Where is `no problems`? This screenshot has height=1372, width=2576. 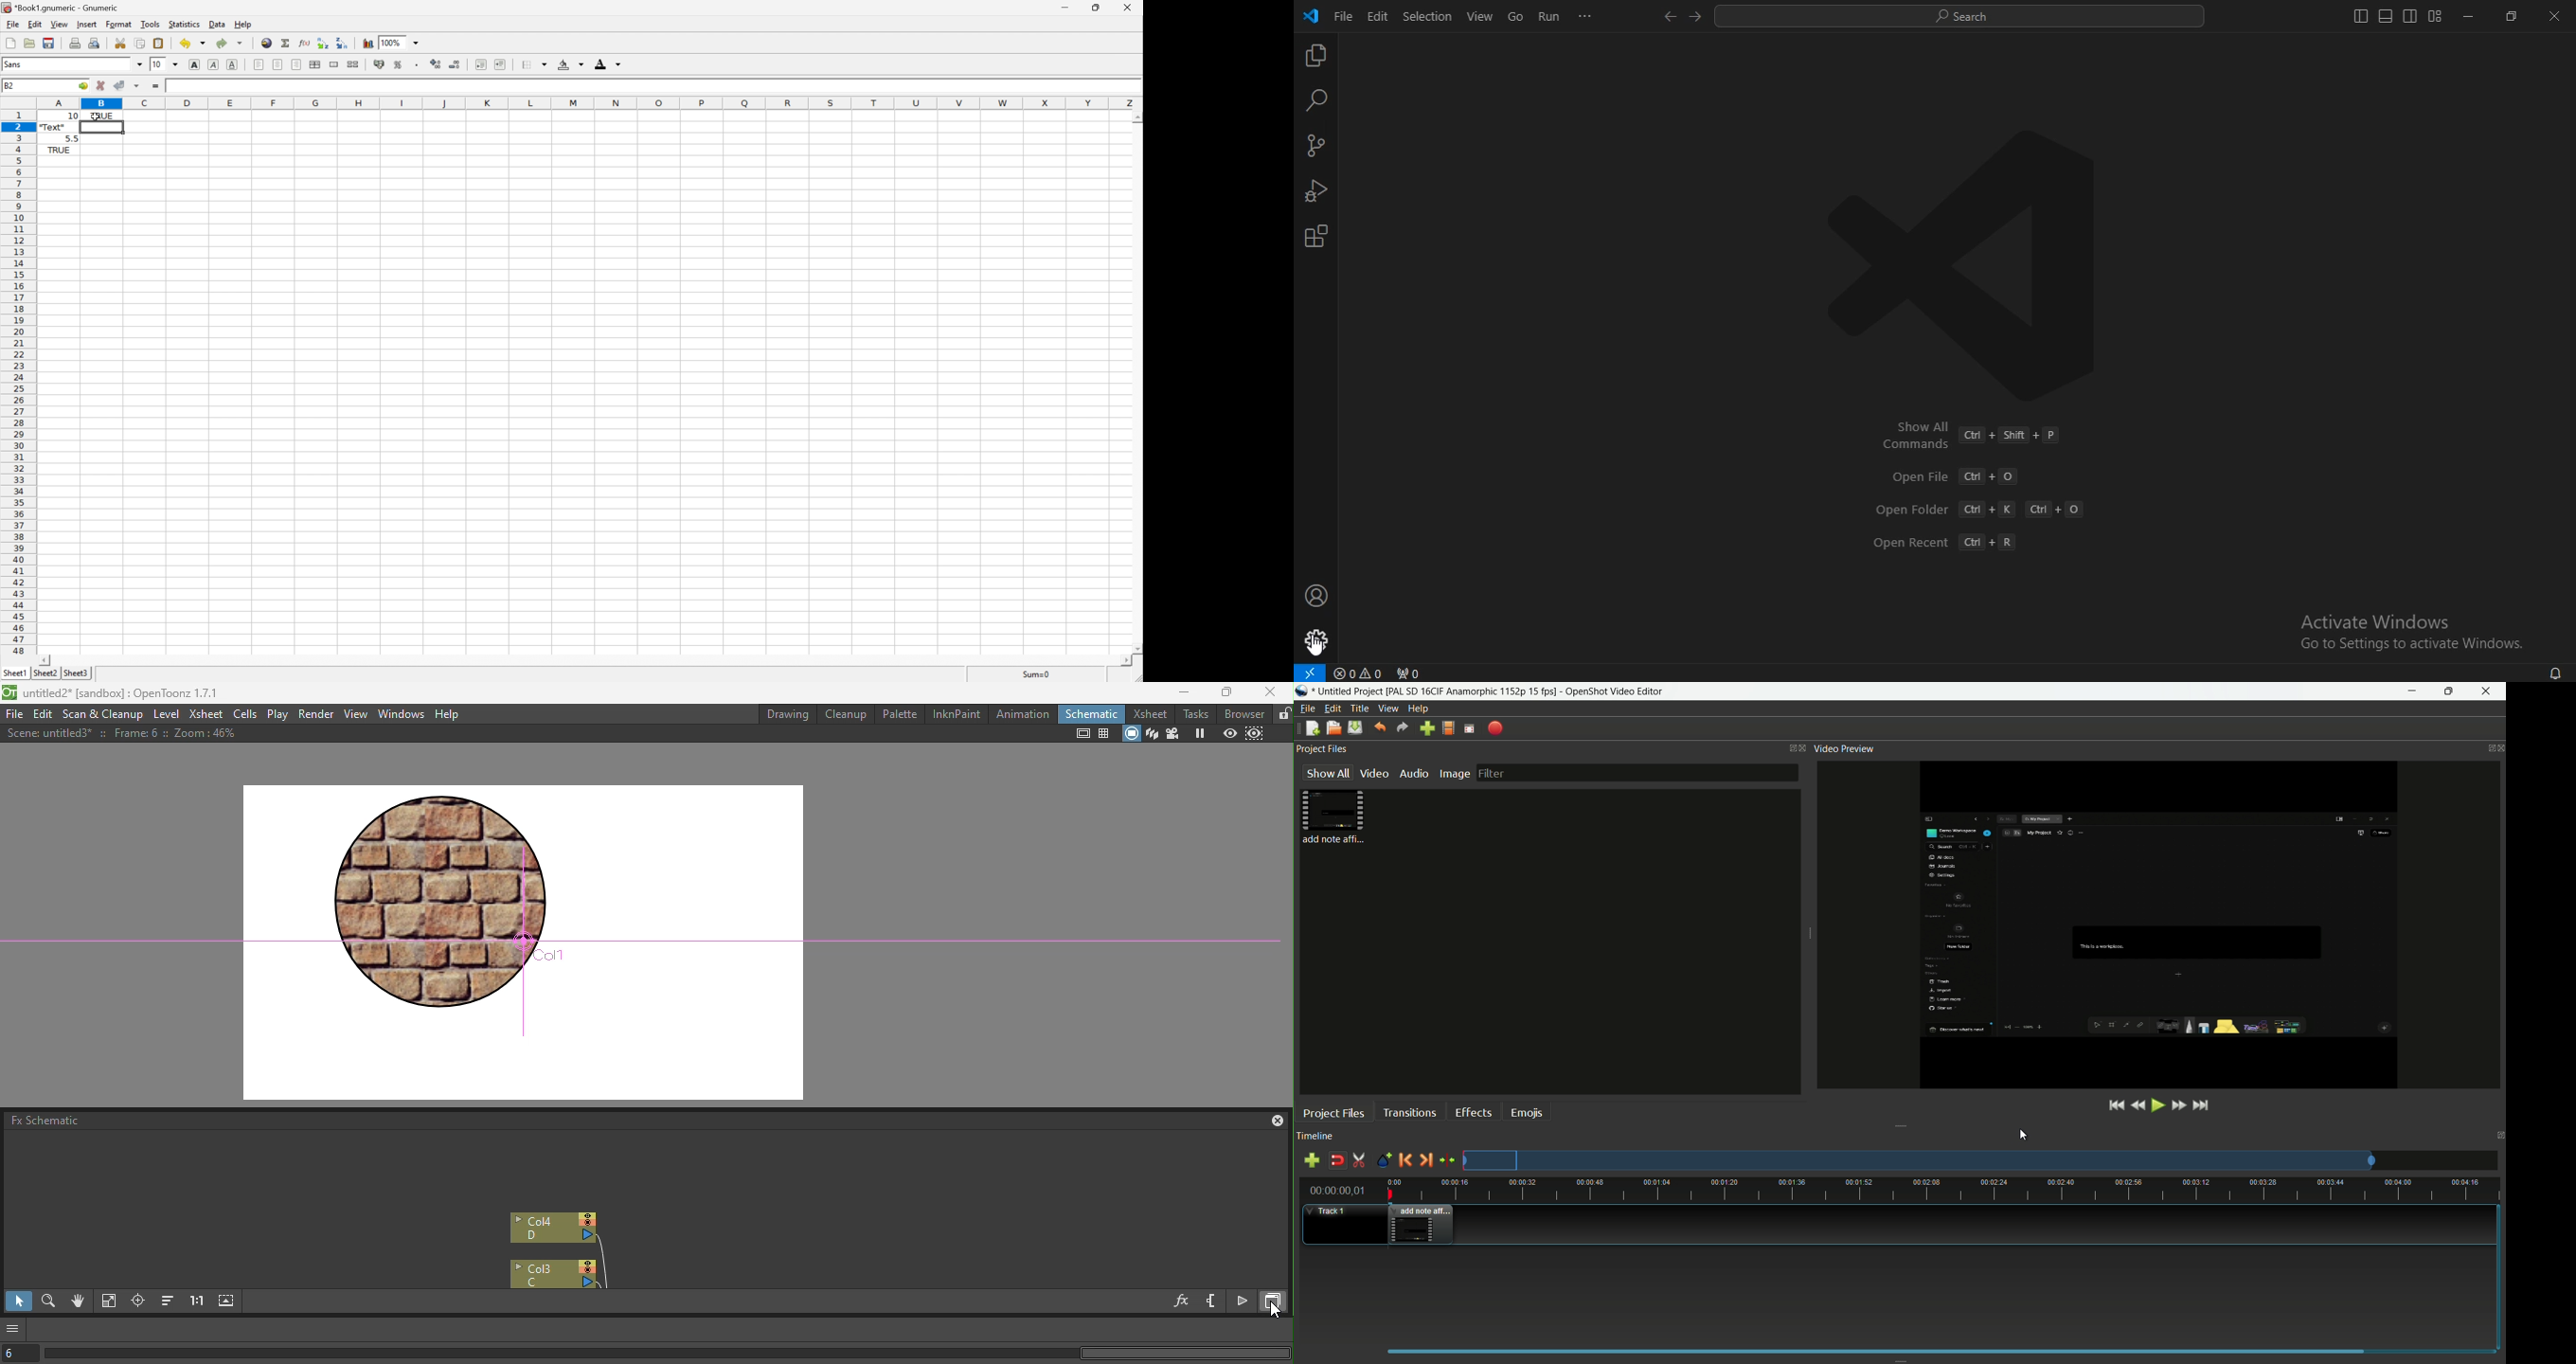 no problems is located at coordinates (1361, 674).